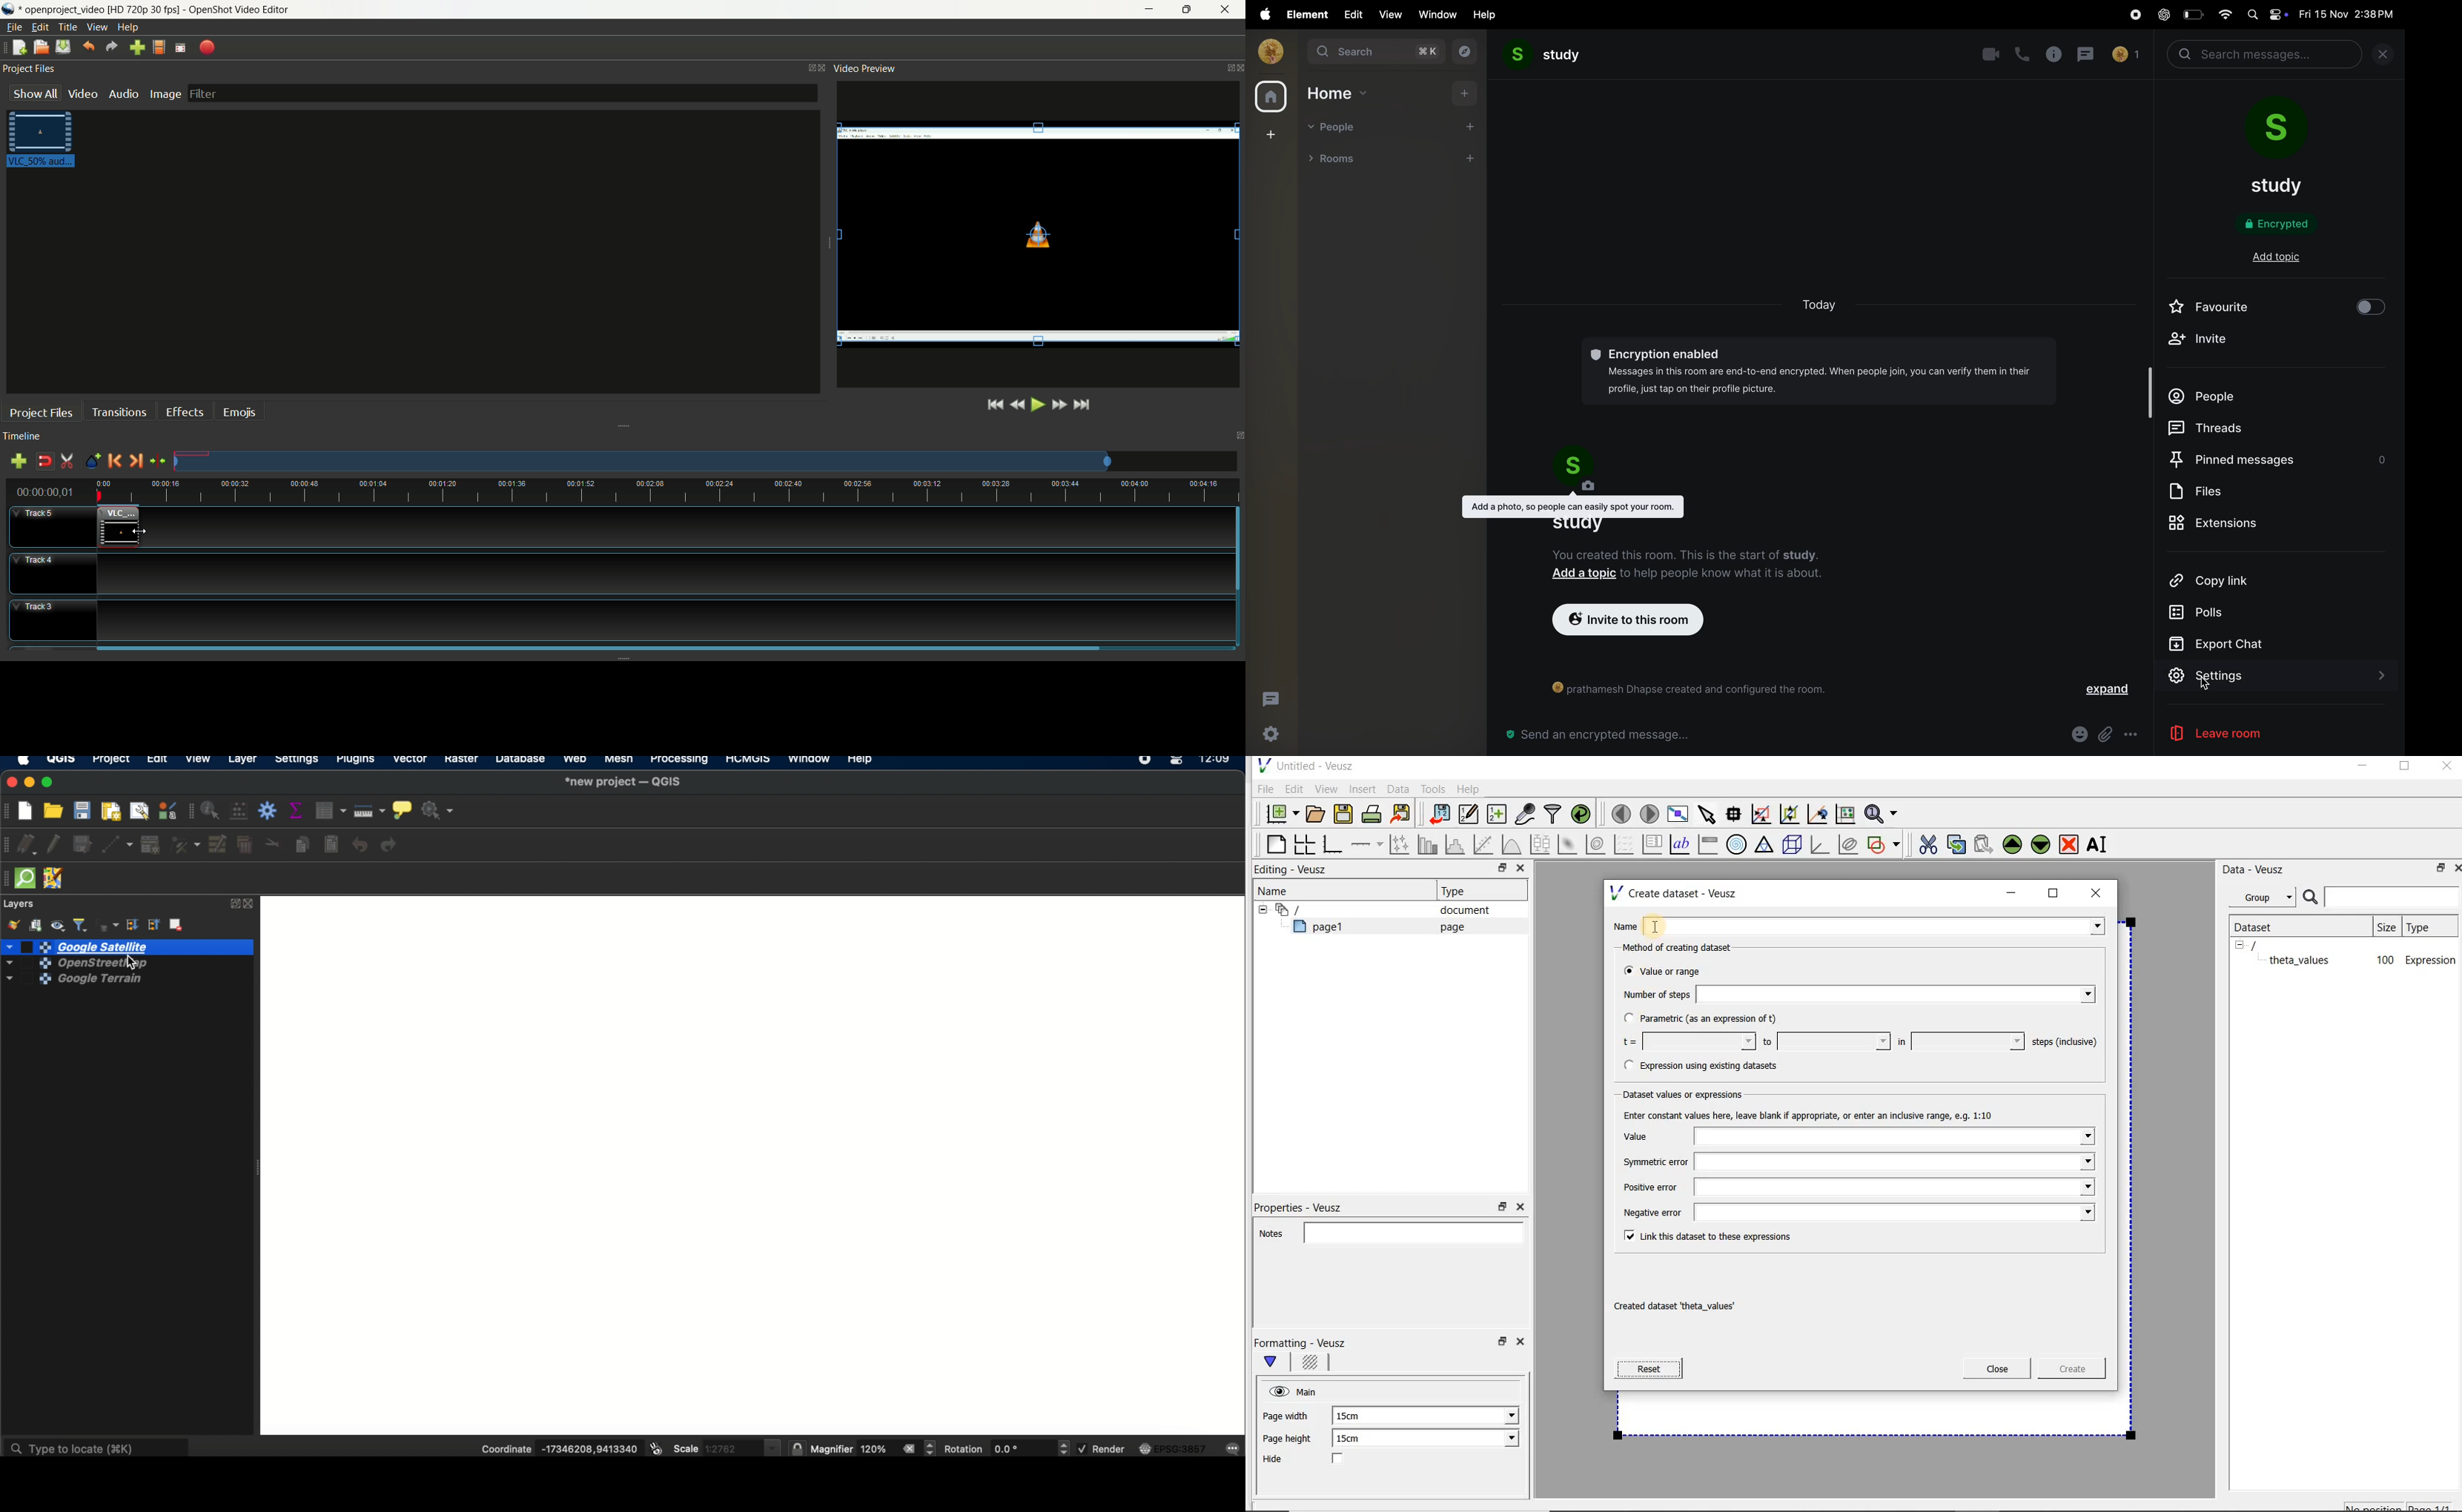 The height and width of the screenshot is (1512, 2464). Describe the element at coordinates (60, 924) in the screenshot. I see `manage map themes` at that location.